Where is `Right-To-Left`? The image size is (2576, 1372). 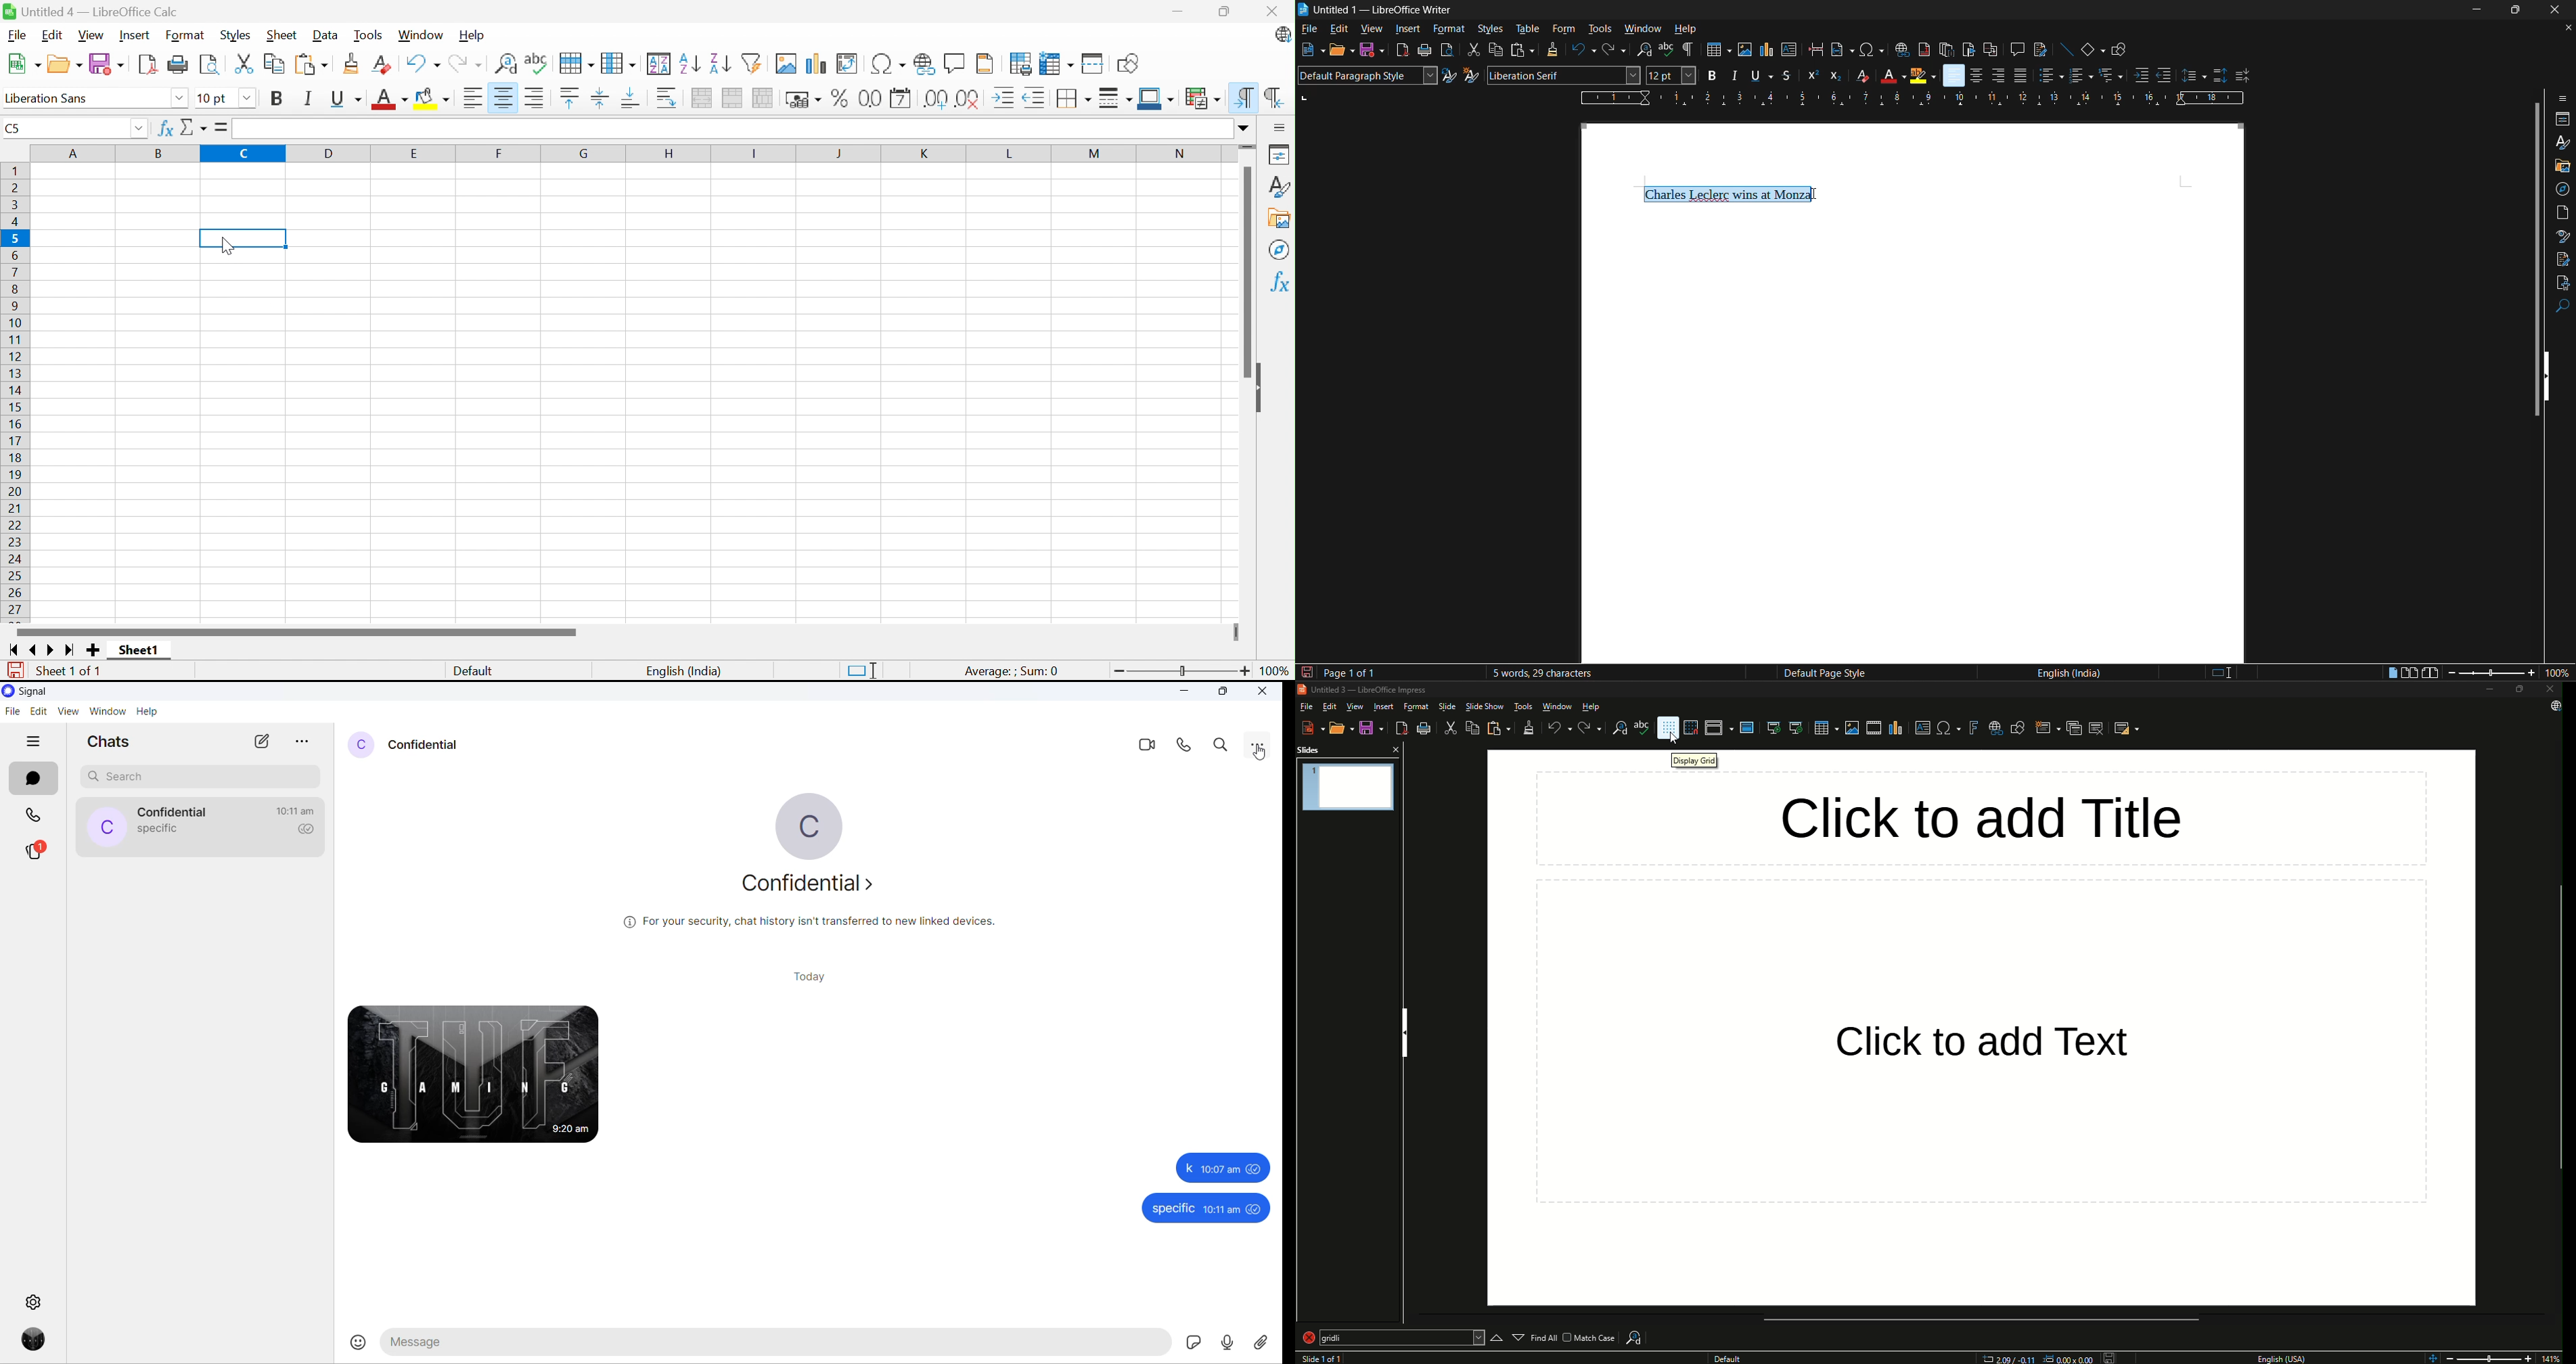 Right-To-Left is located at coordinates (1273, 95).